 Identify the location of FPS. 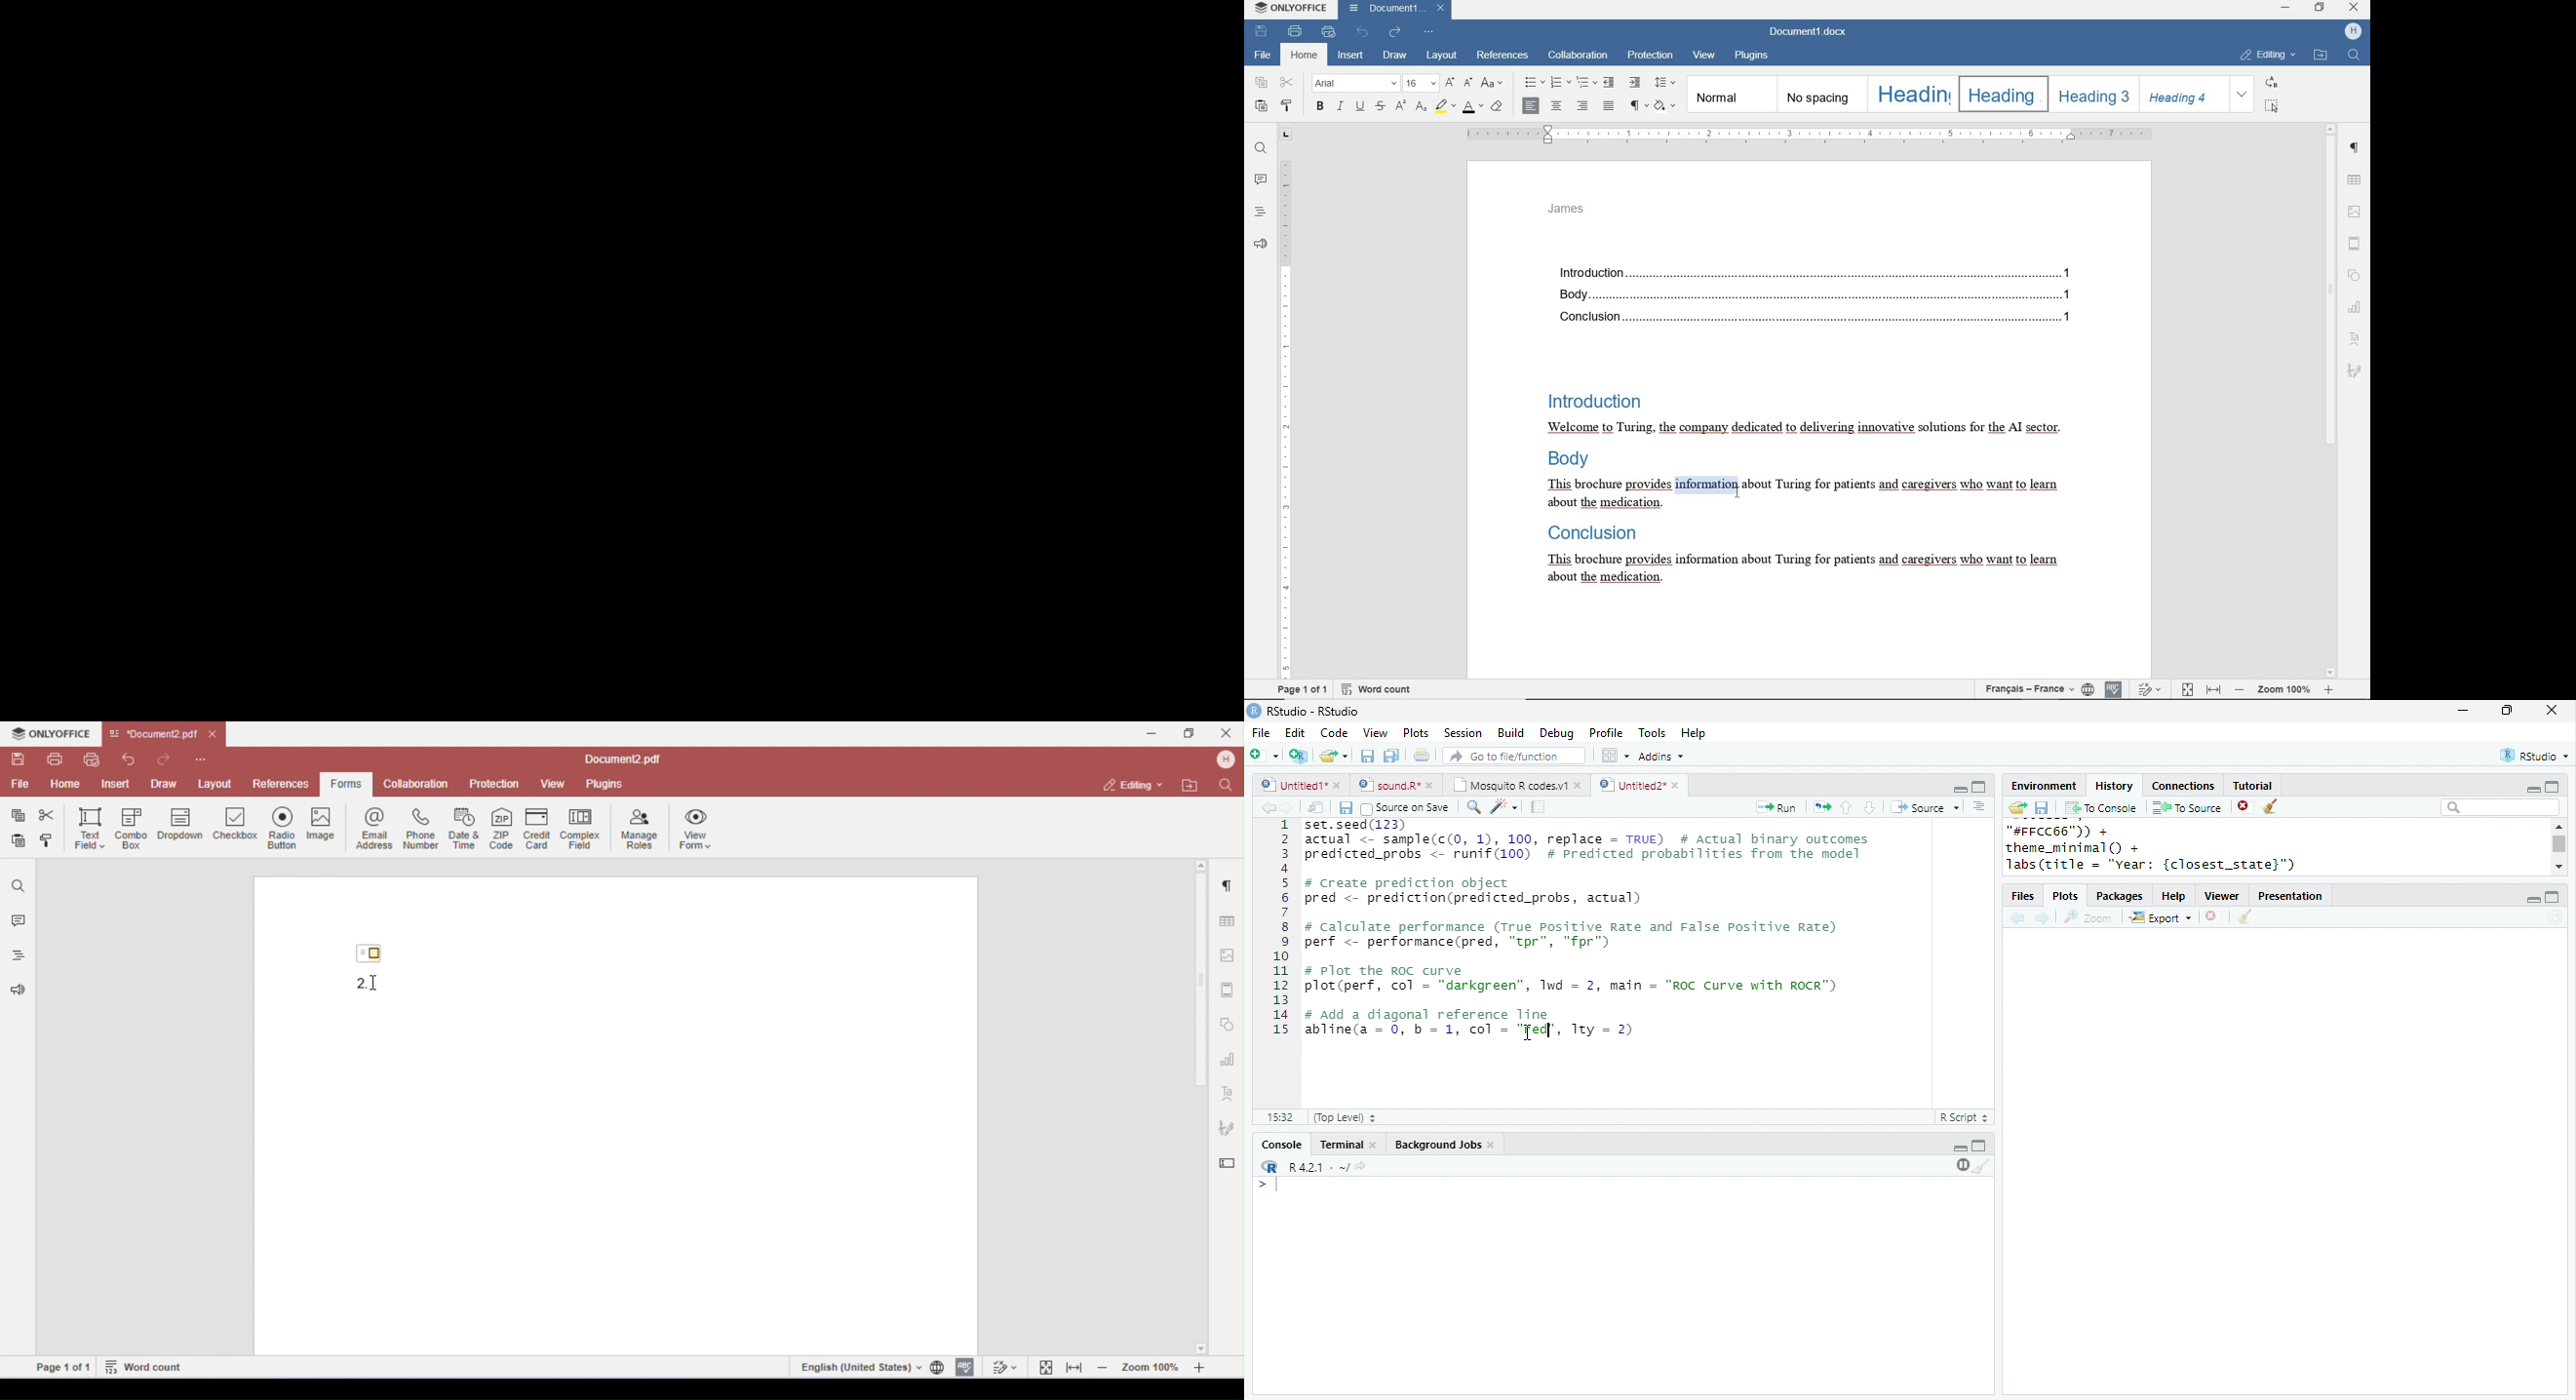
(1108, 688).